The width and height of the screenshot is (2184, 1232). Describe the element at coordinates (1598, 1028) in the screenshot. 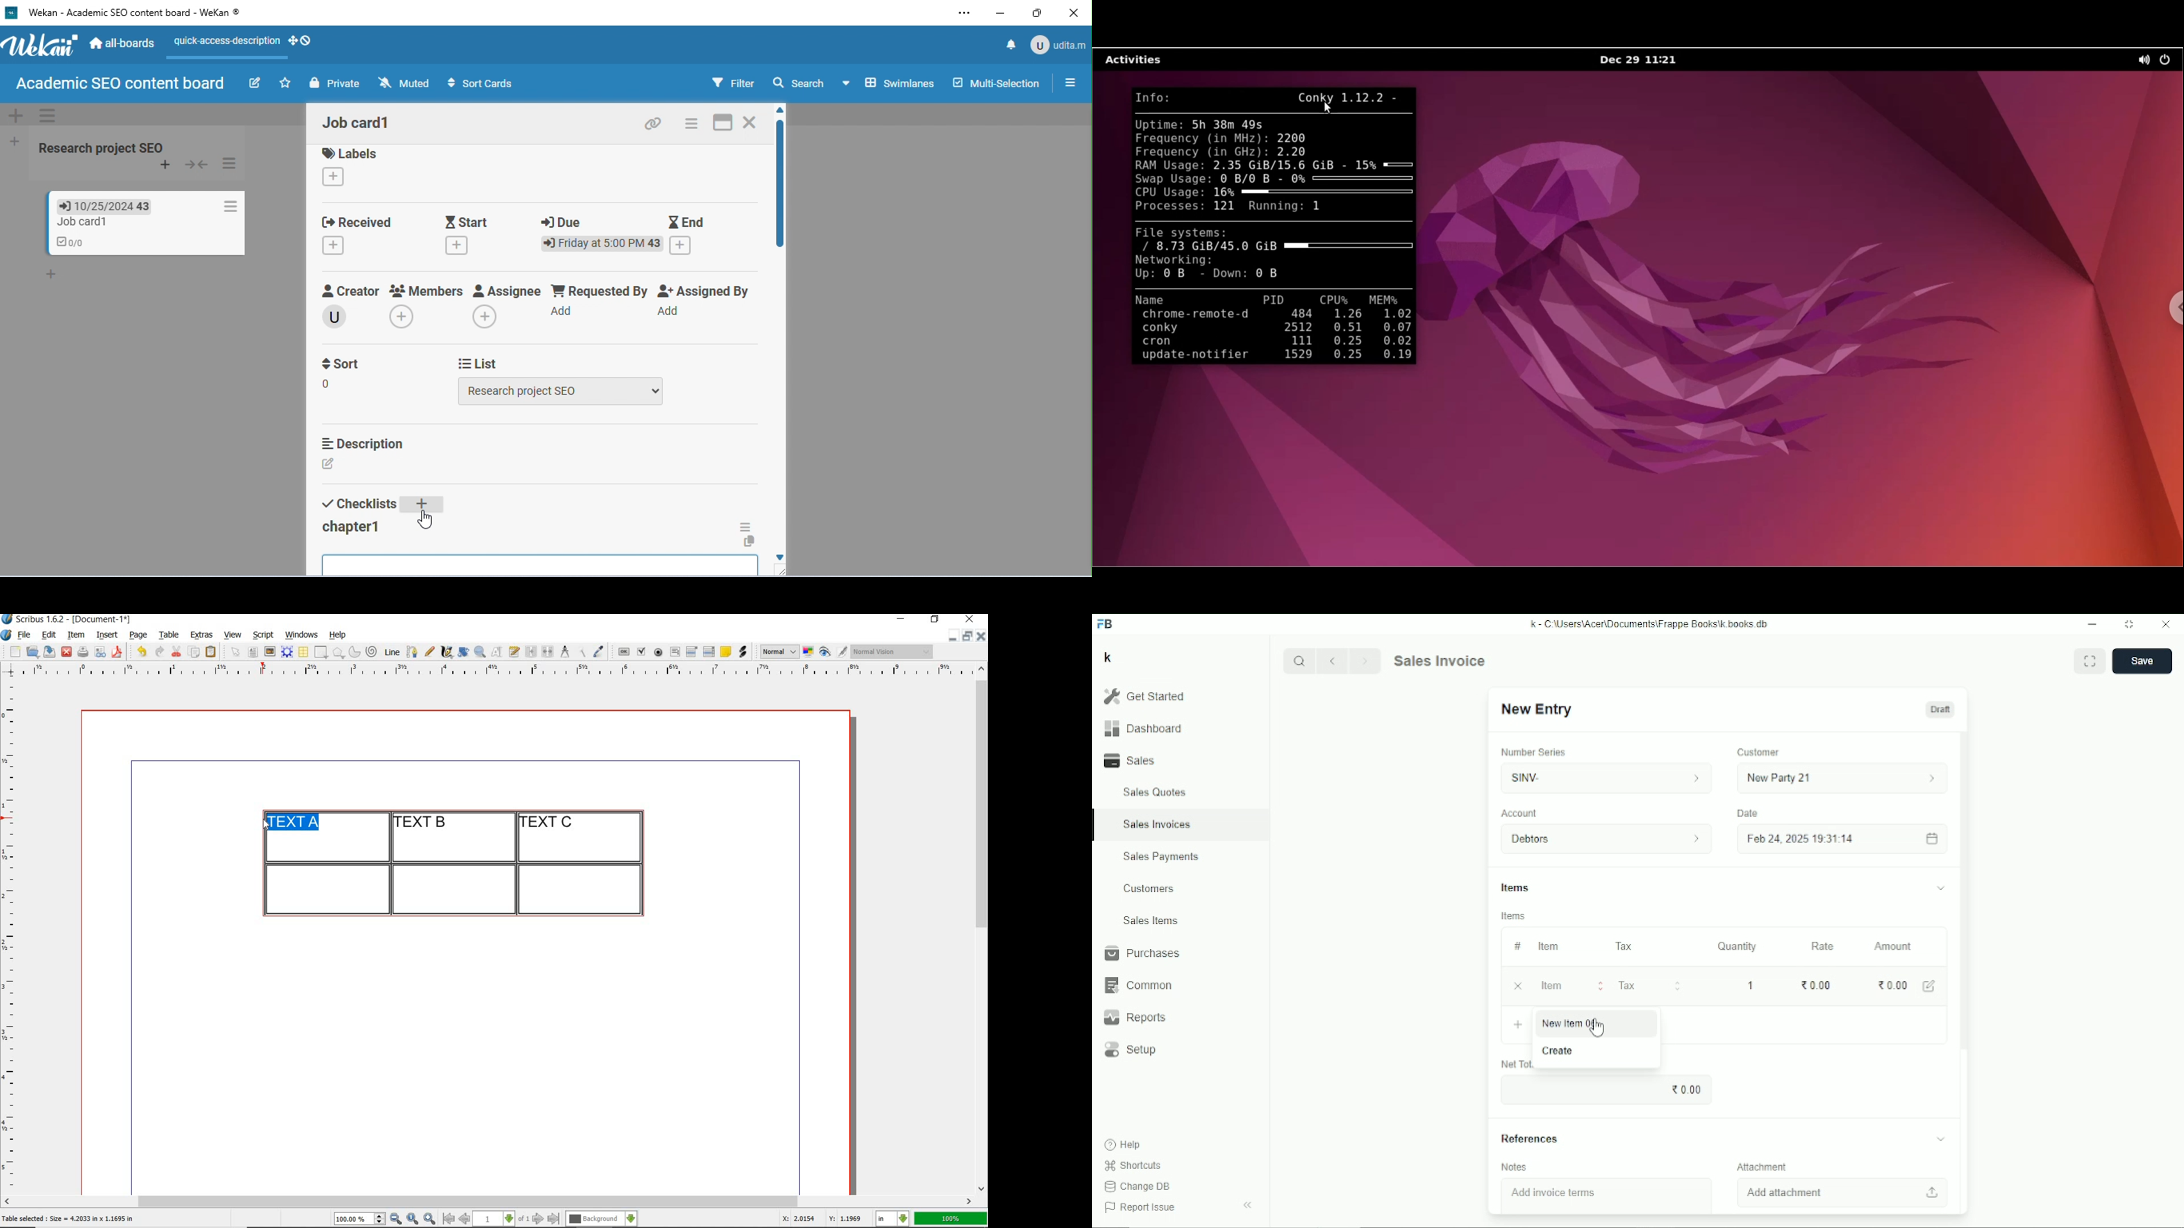

I see `Cursor` at that location.